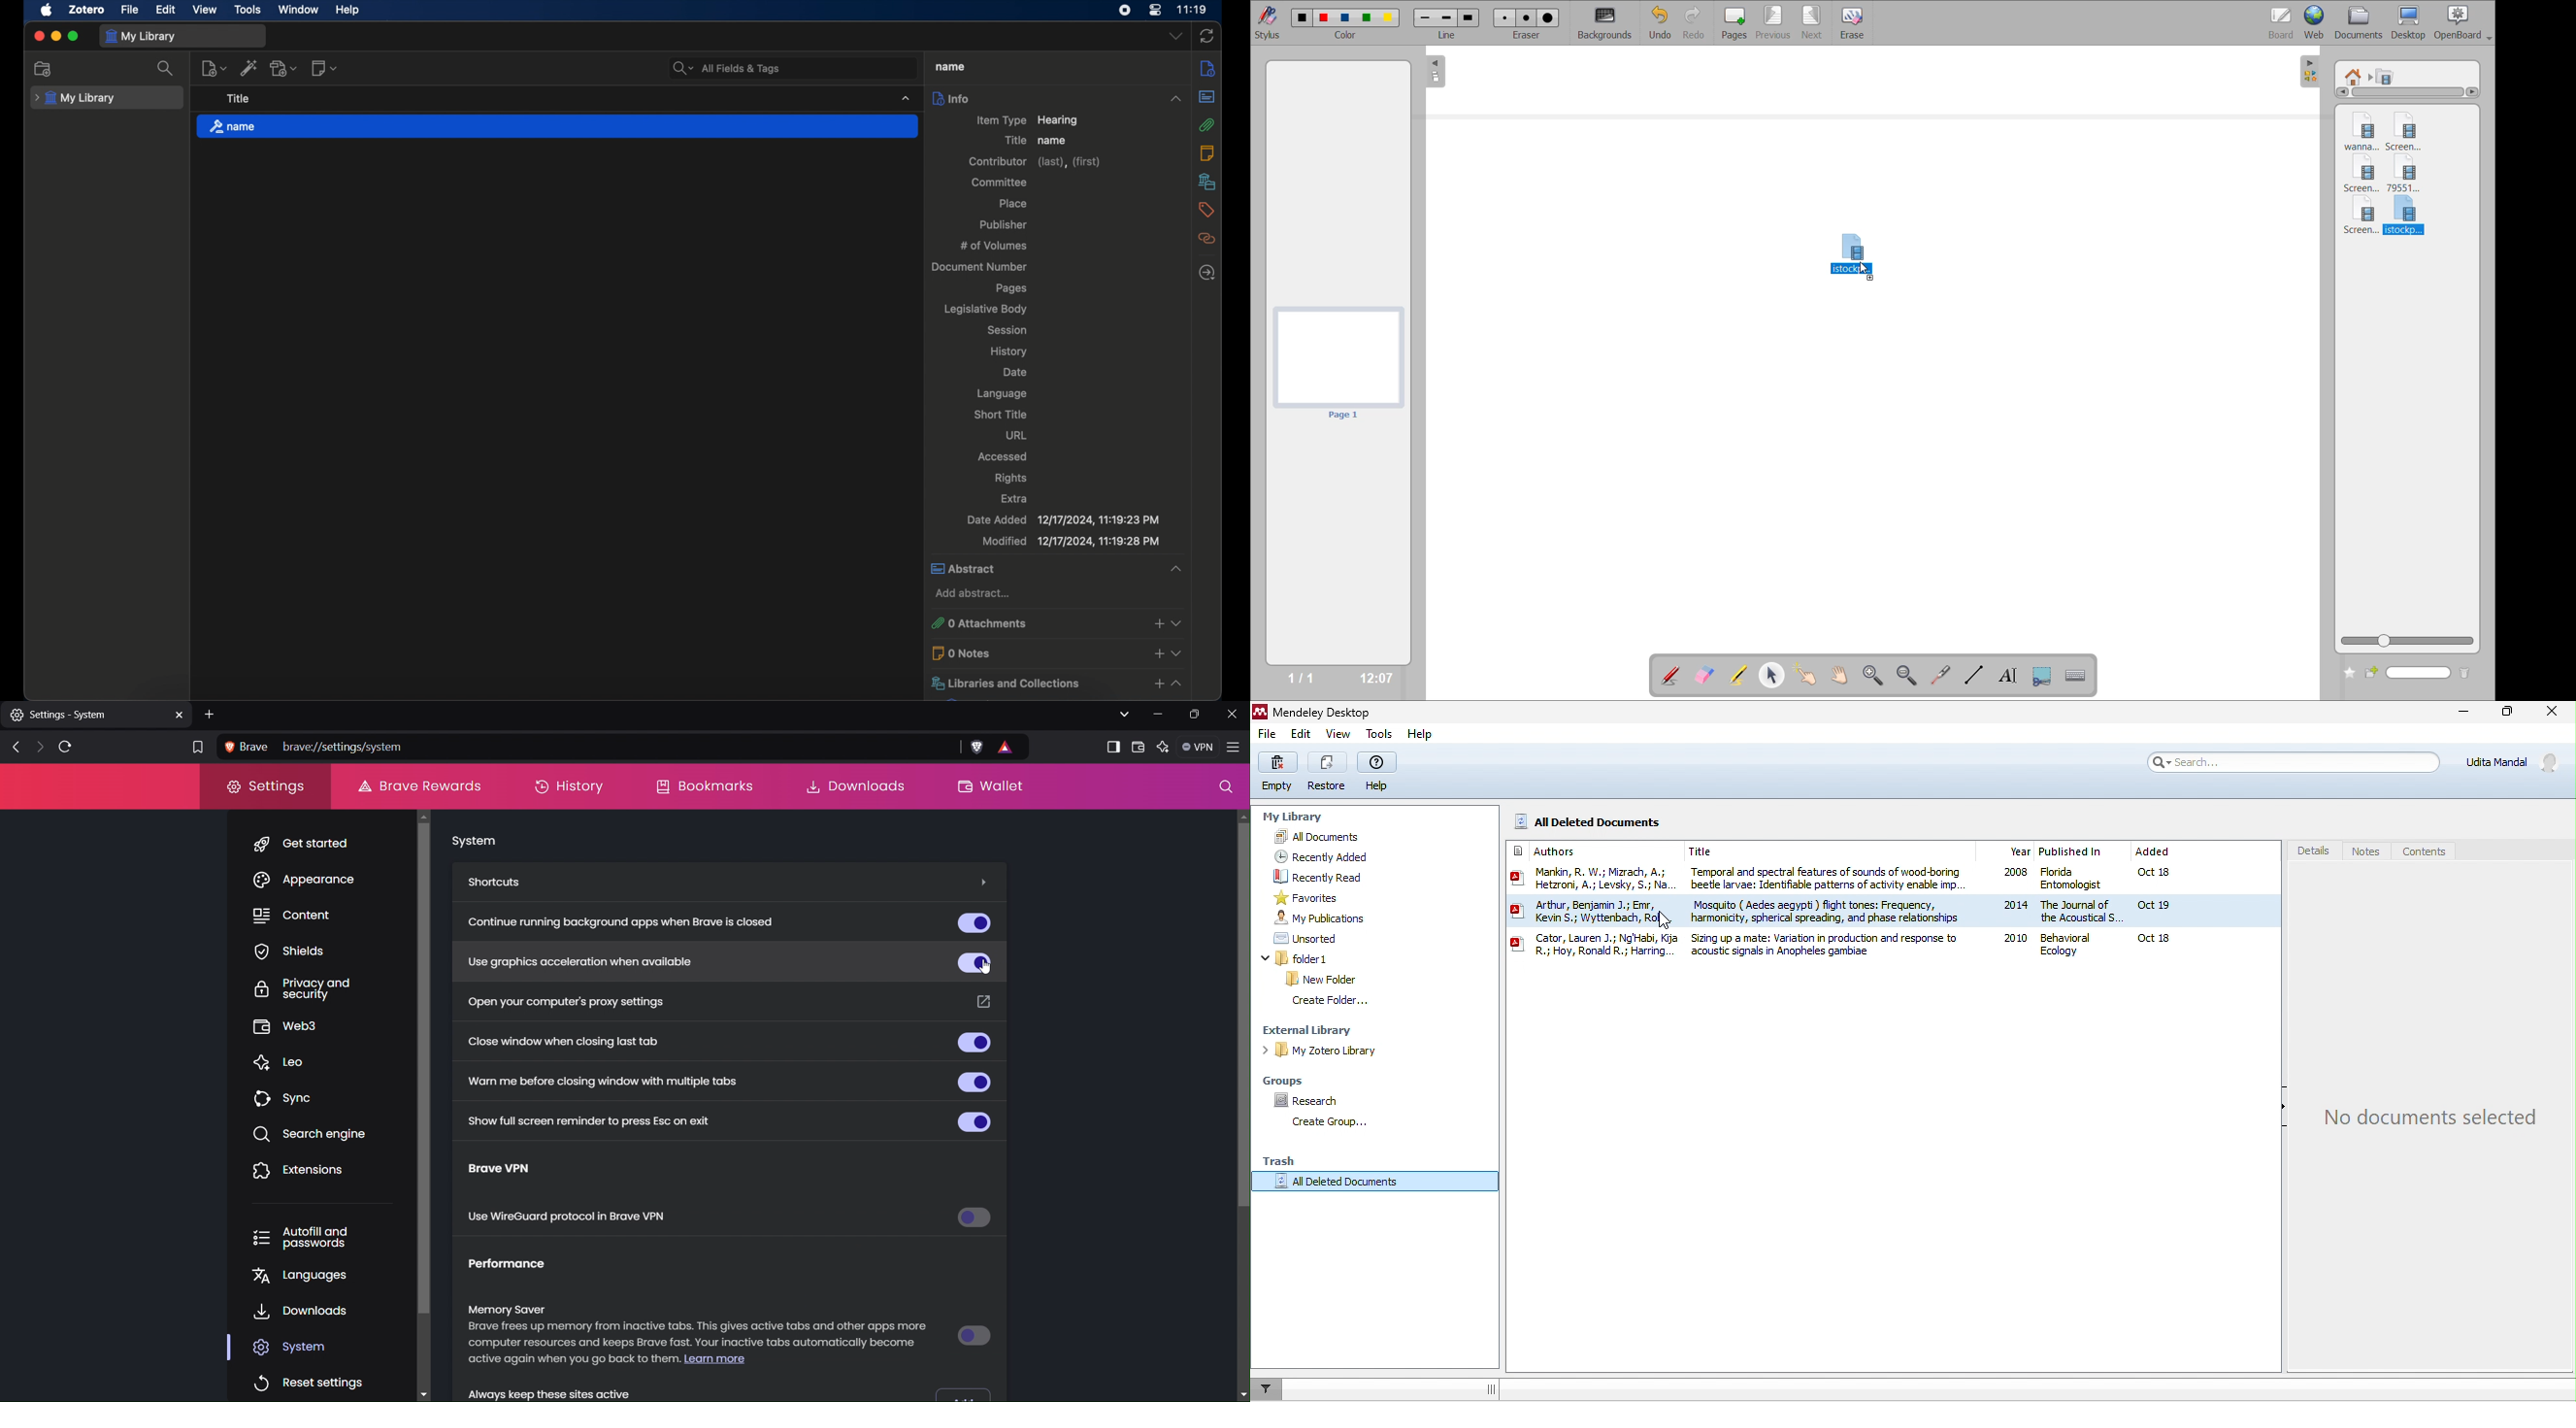 This screenshot has width=2576, height=1428. What do you see at coordinates (1447, 38) in the screenshot?
I see `line ` at bounding box center [1447, 38].